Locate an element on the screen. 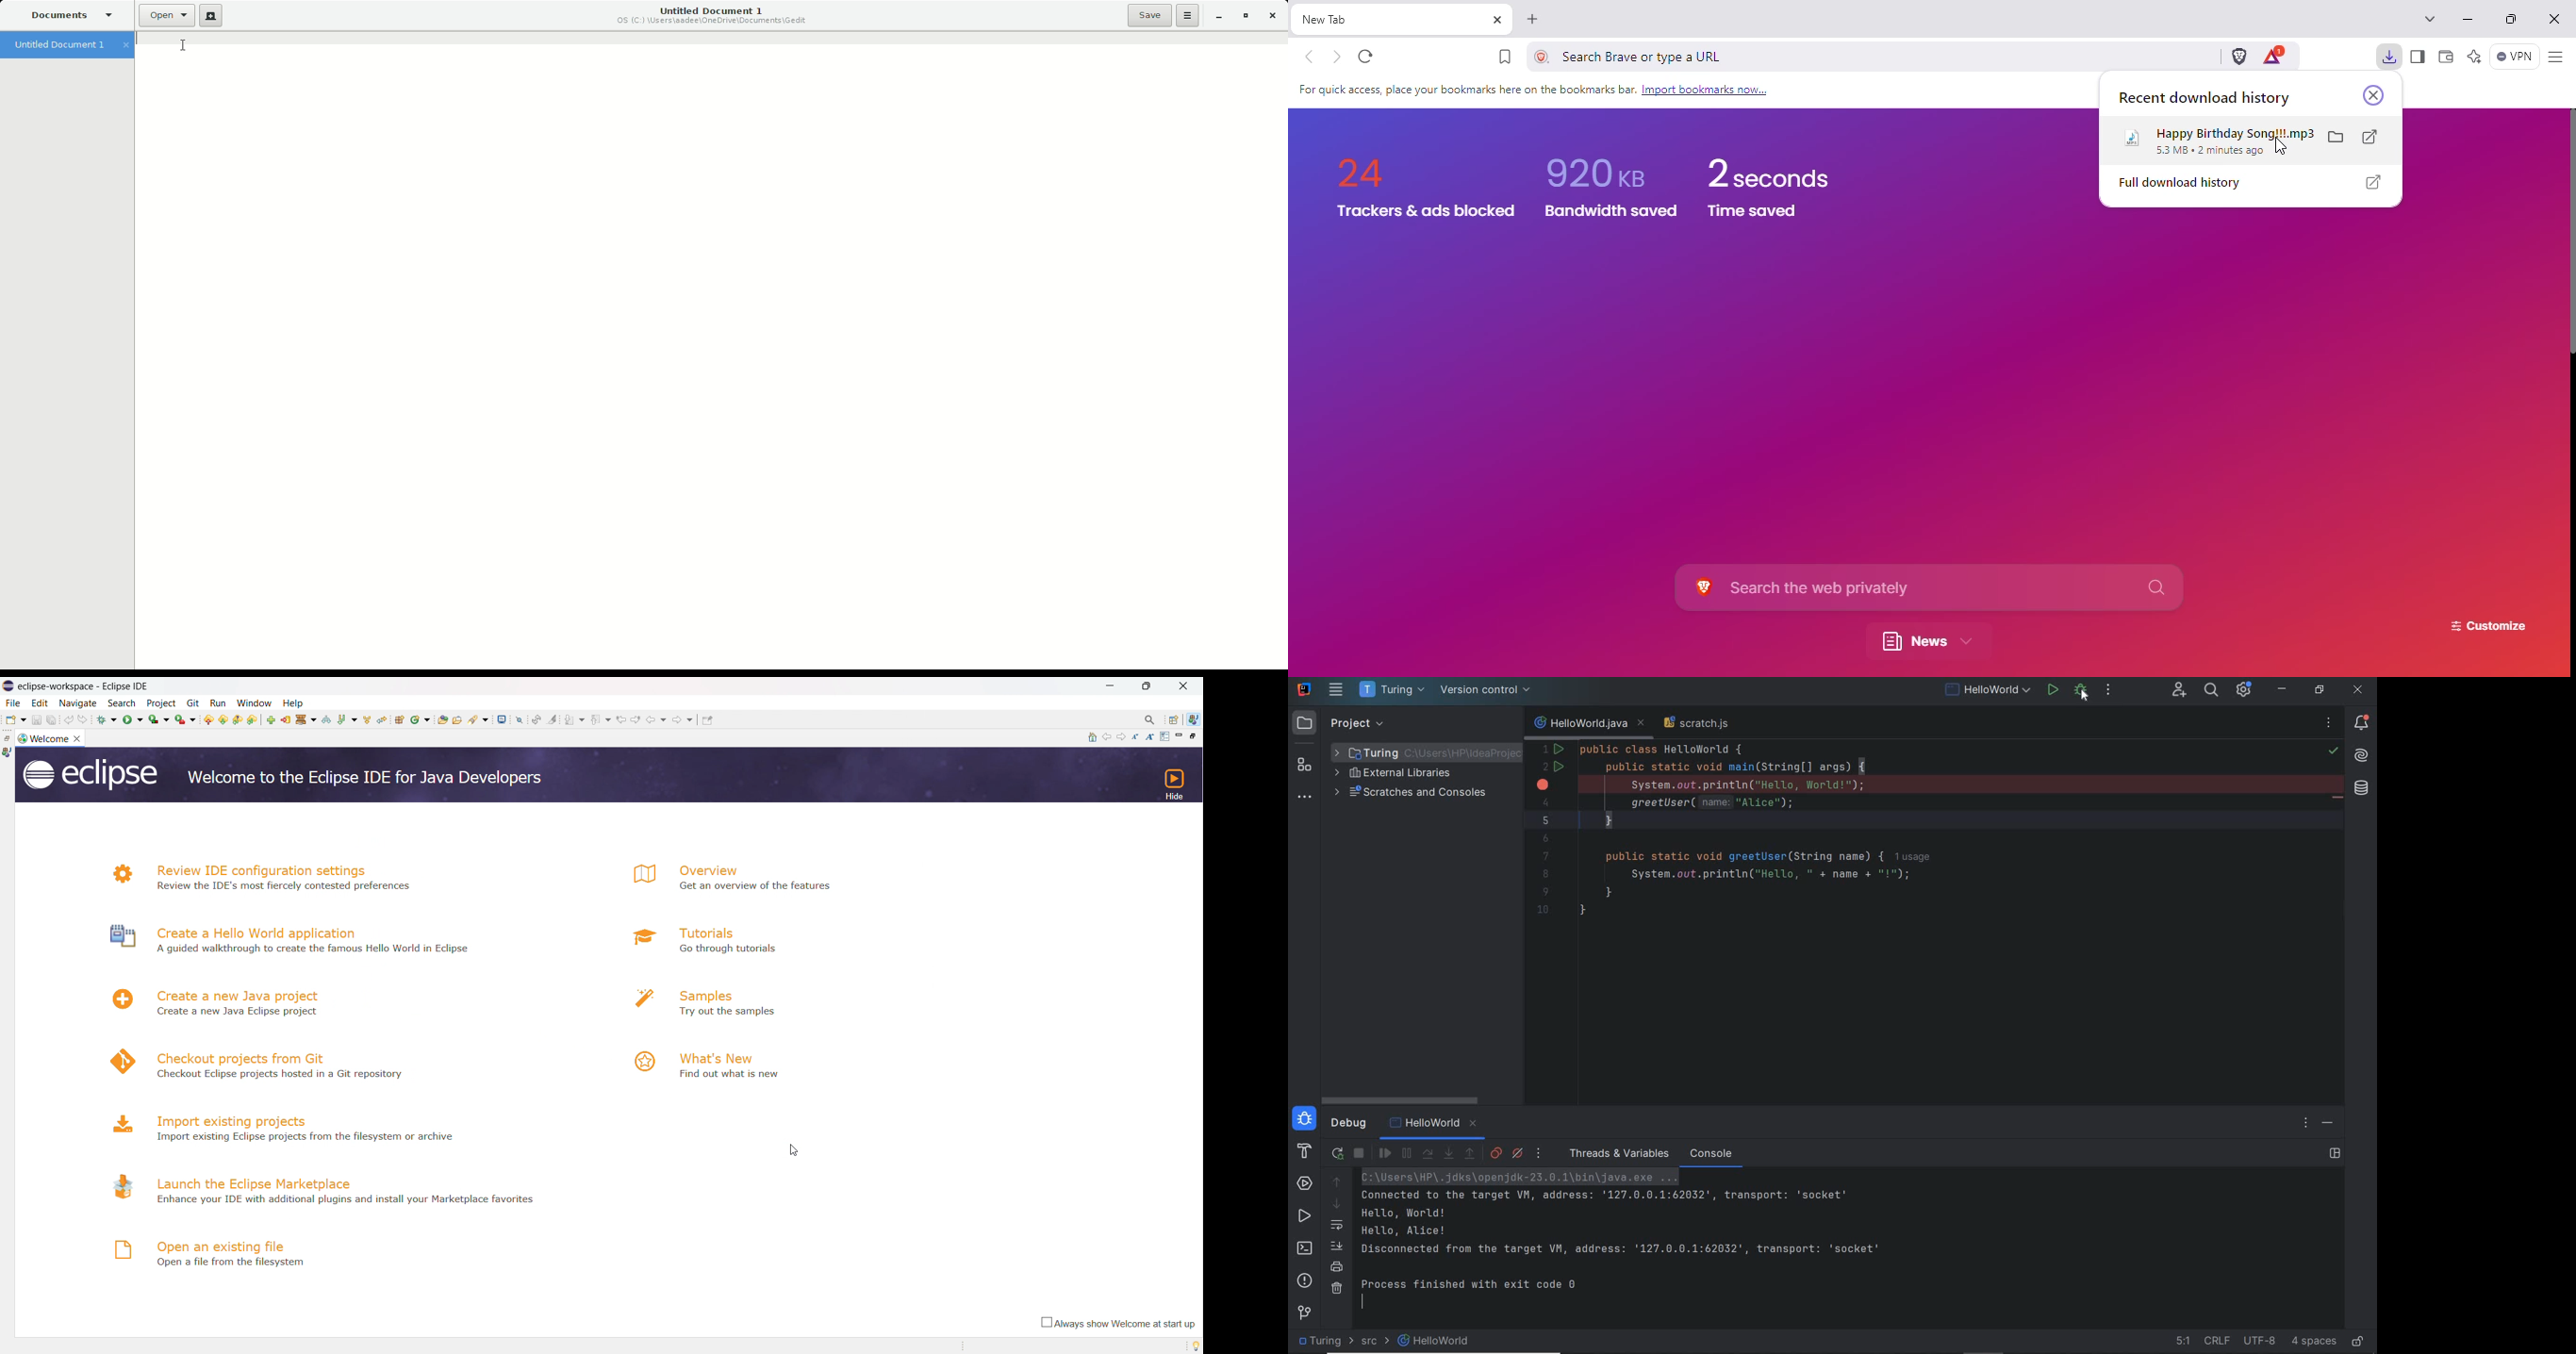 This screenshot has height=1372, width=2576. AI assistant is located at coordinates (2362, 756).